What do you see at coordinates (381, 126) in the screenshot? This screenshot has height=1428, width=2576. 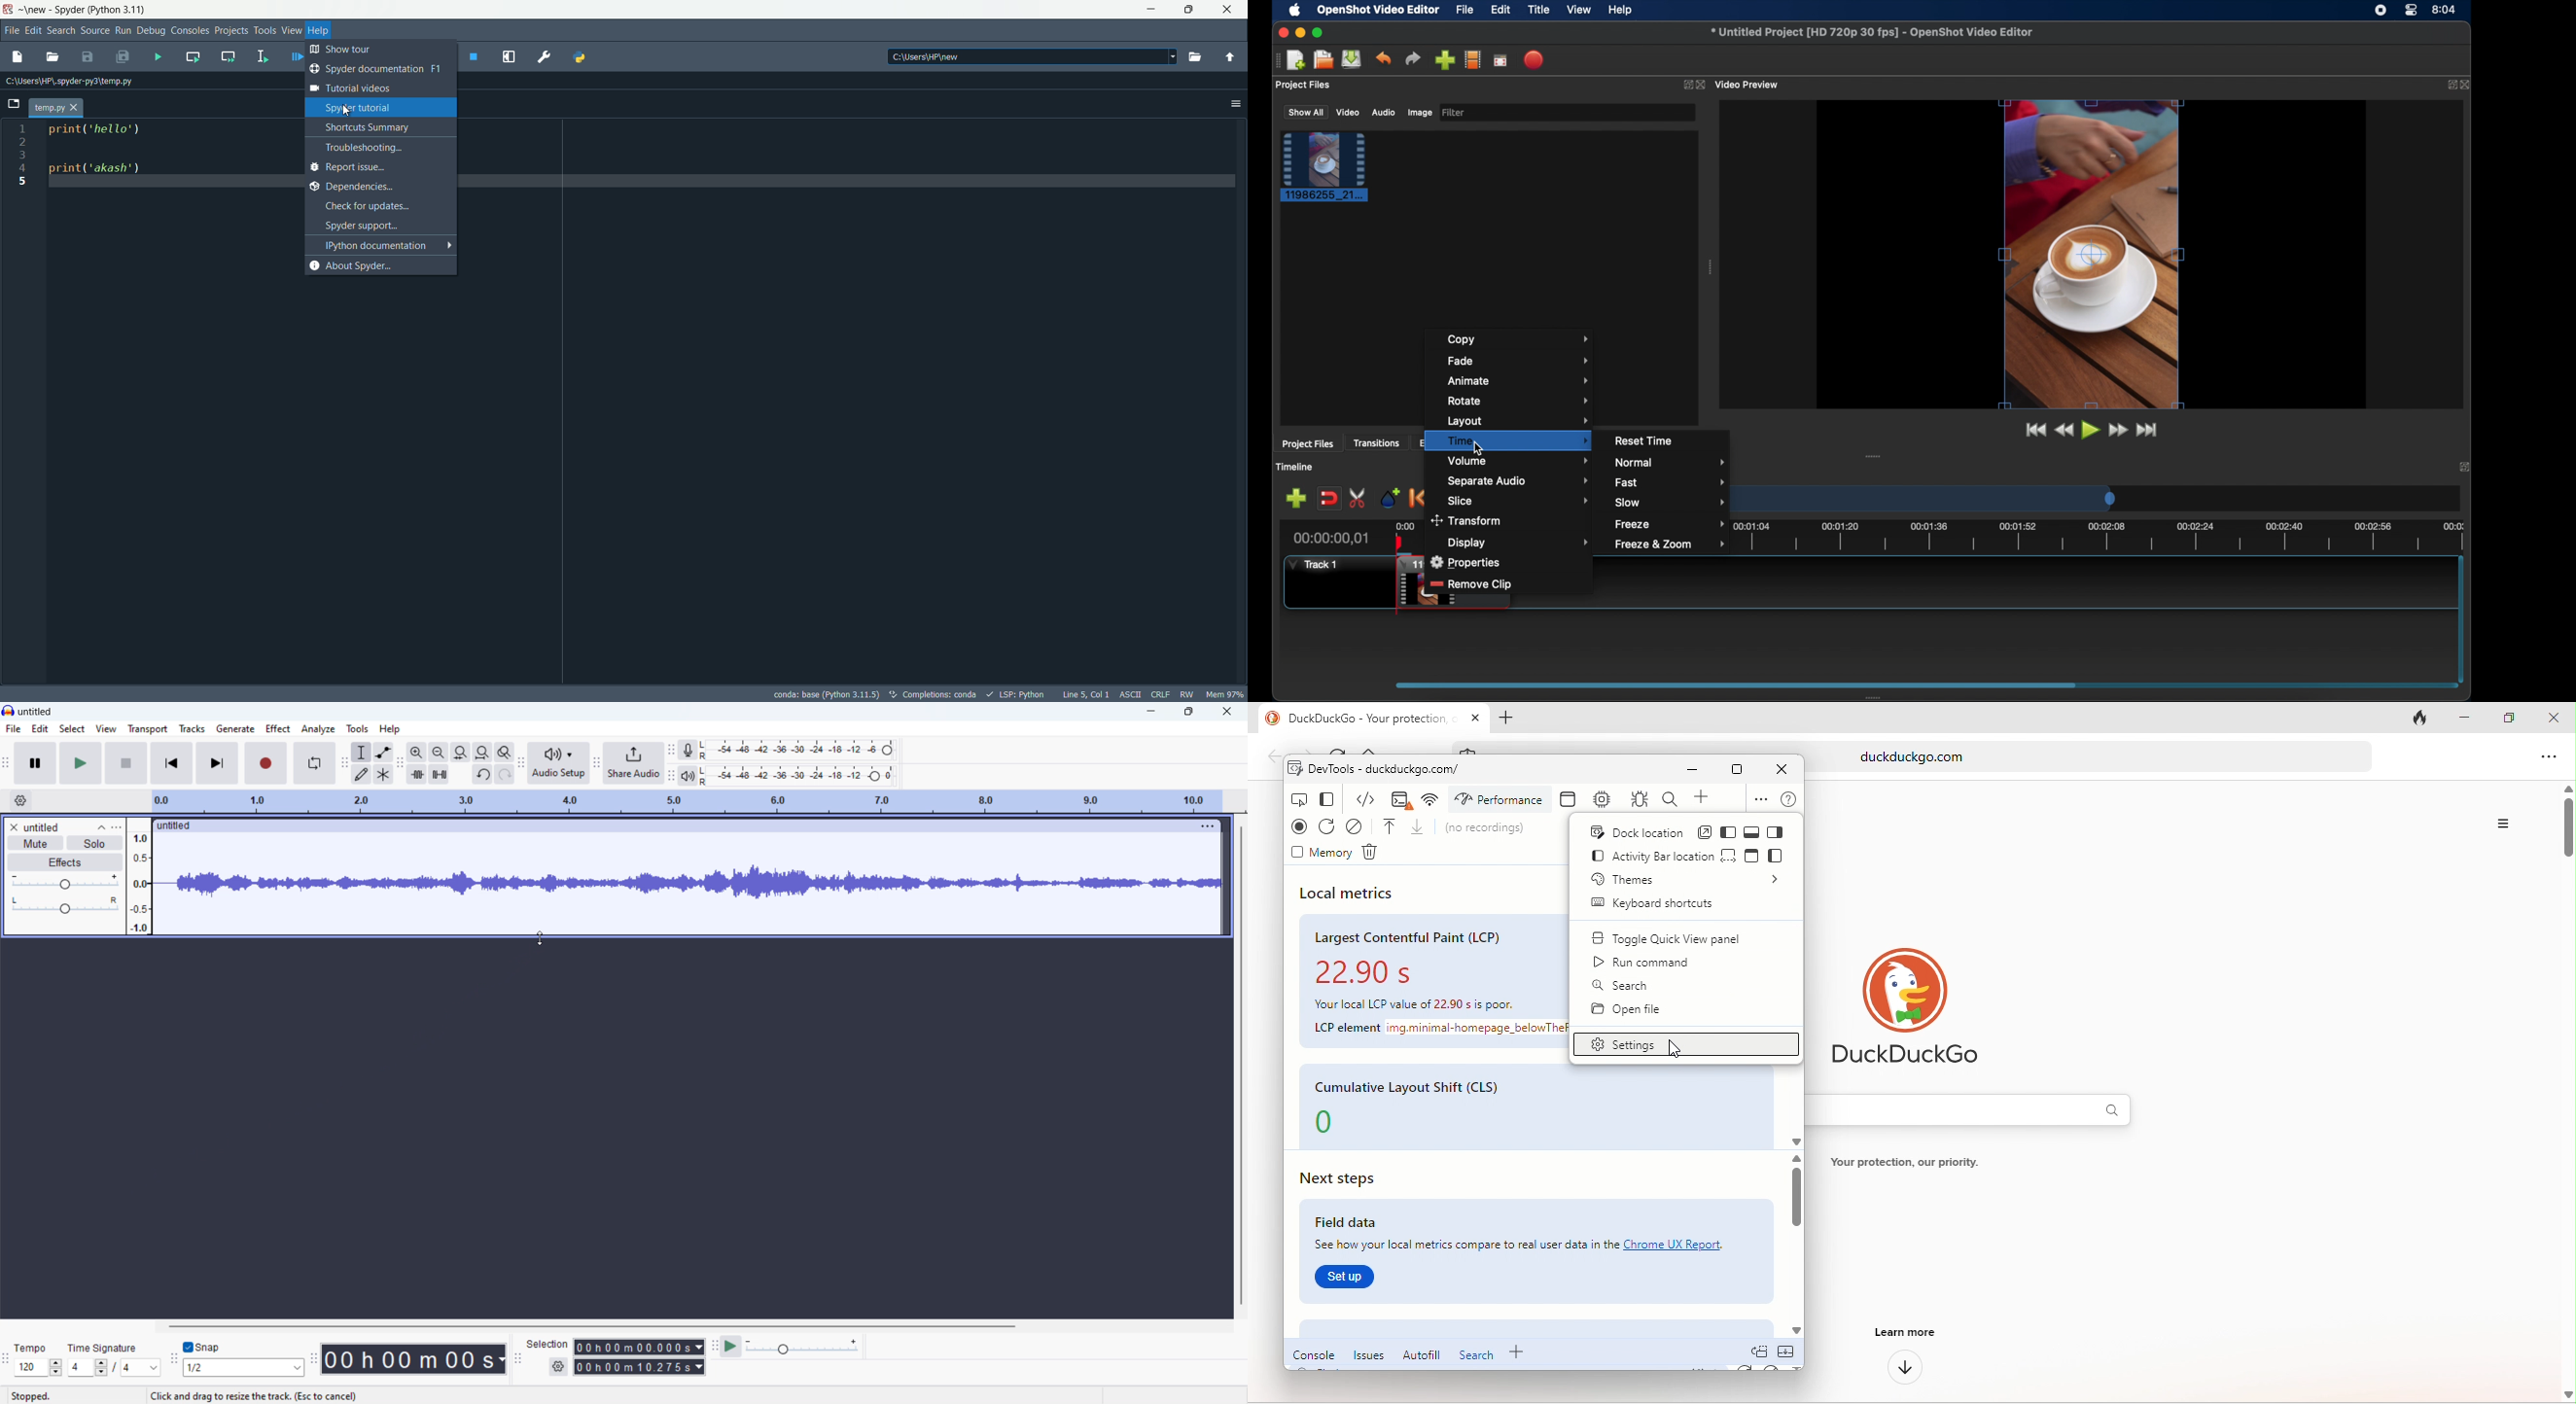 I see `shortcuts summary` at bounding box center [381, 126].